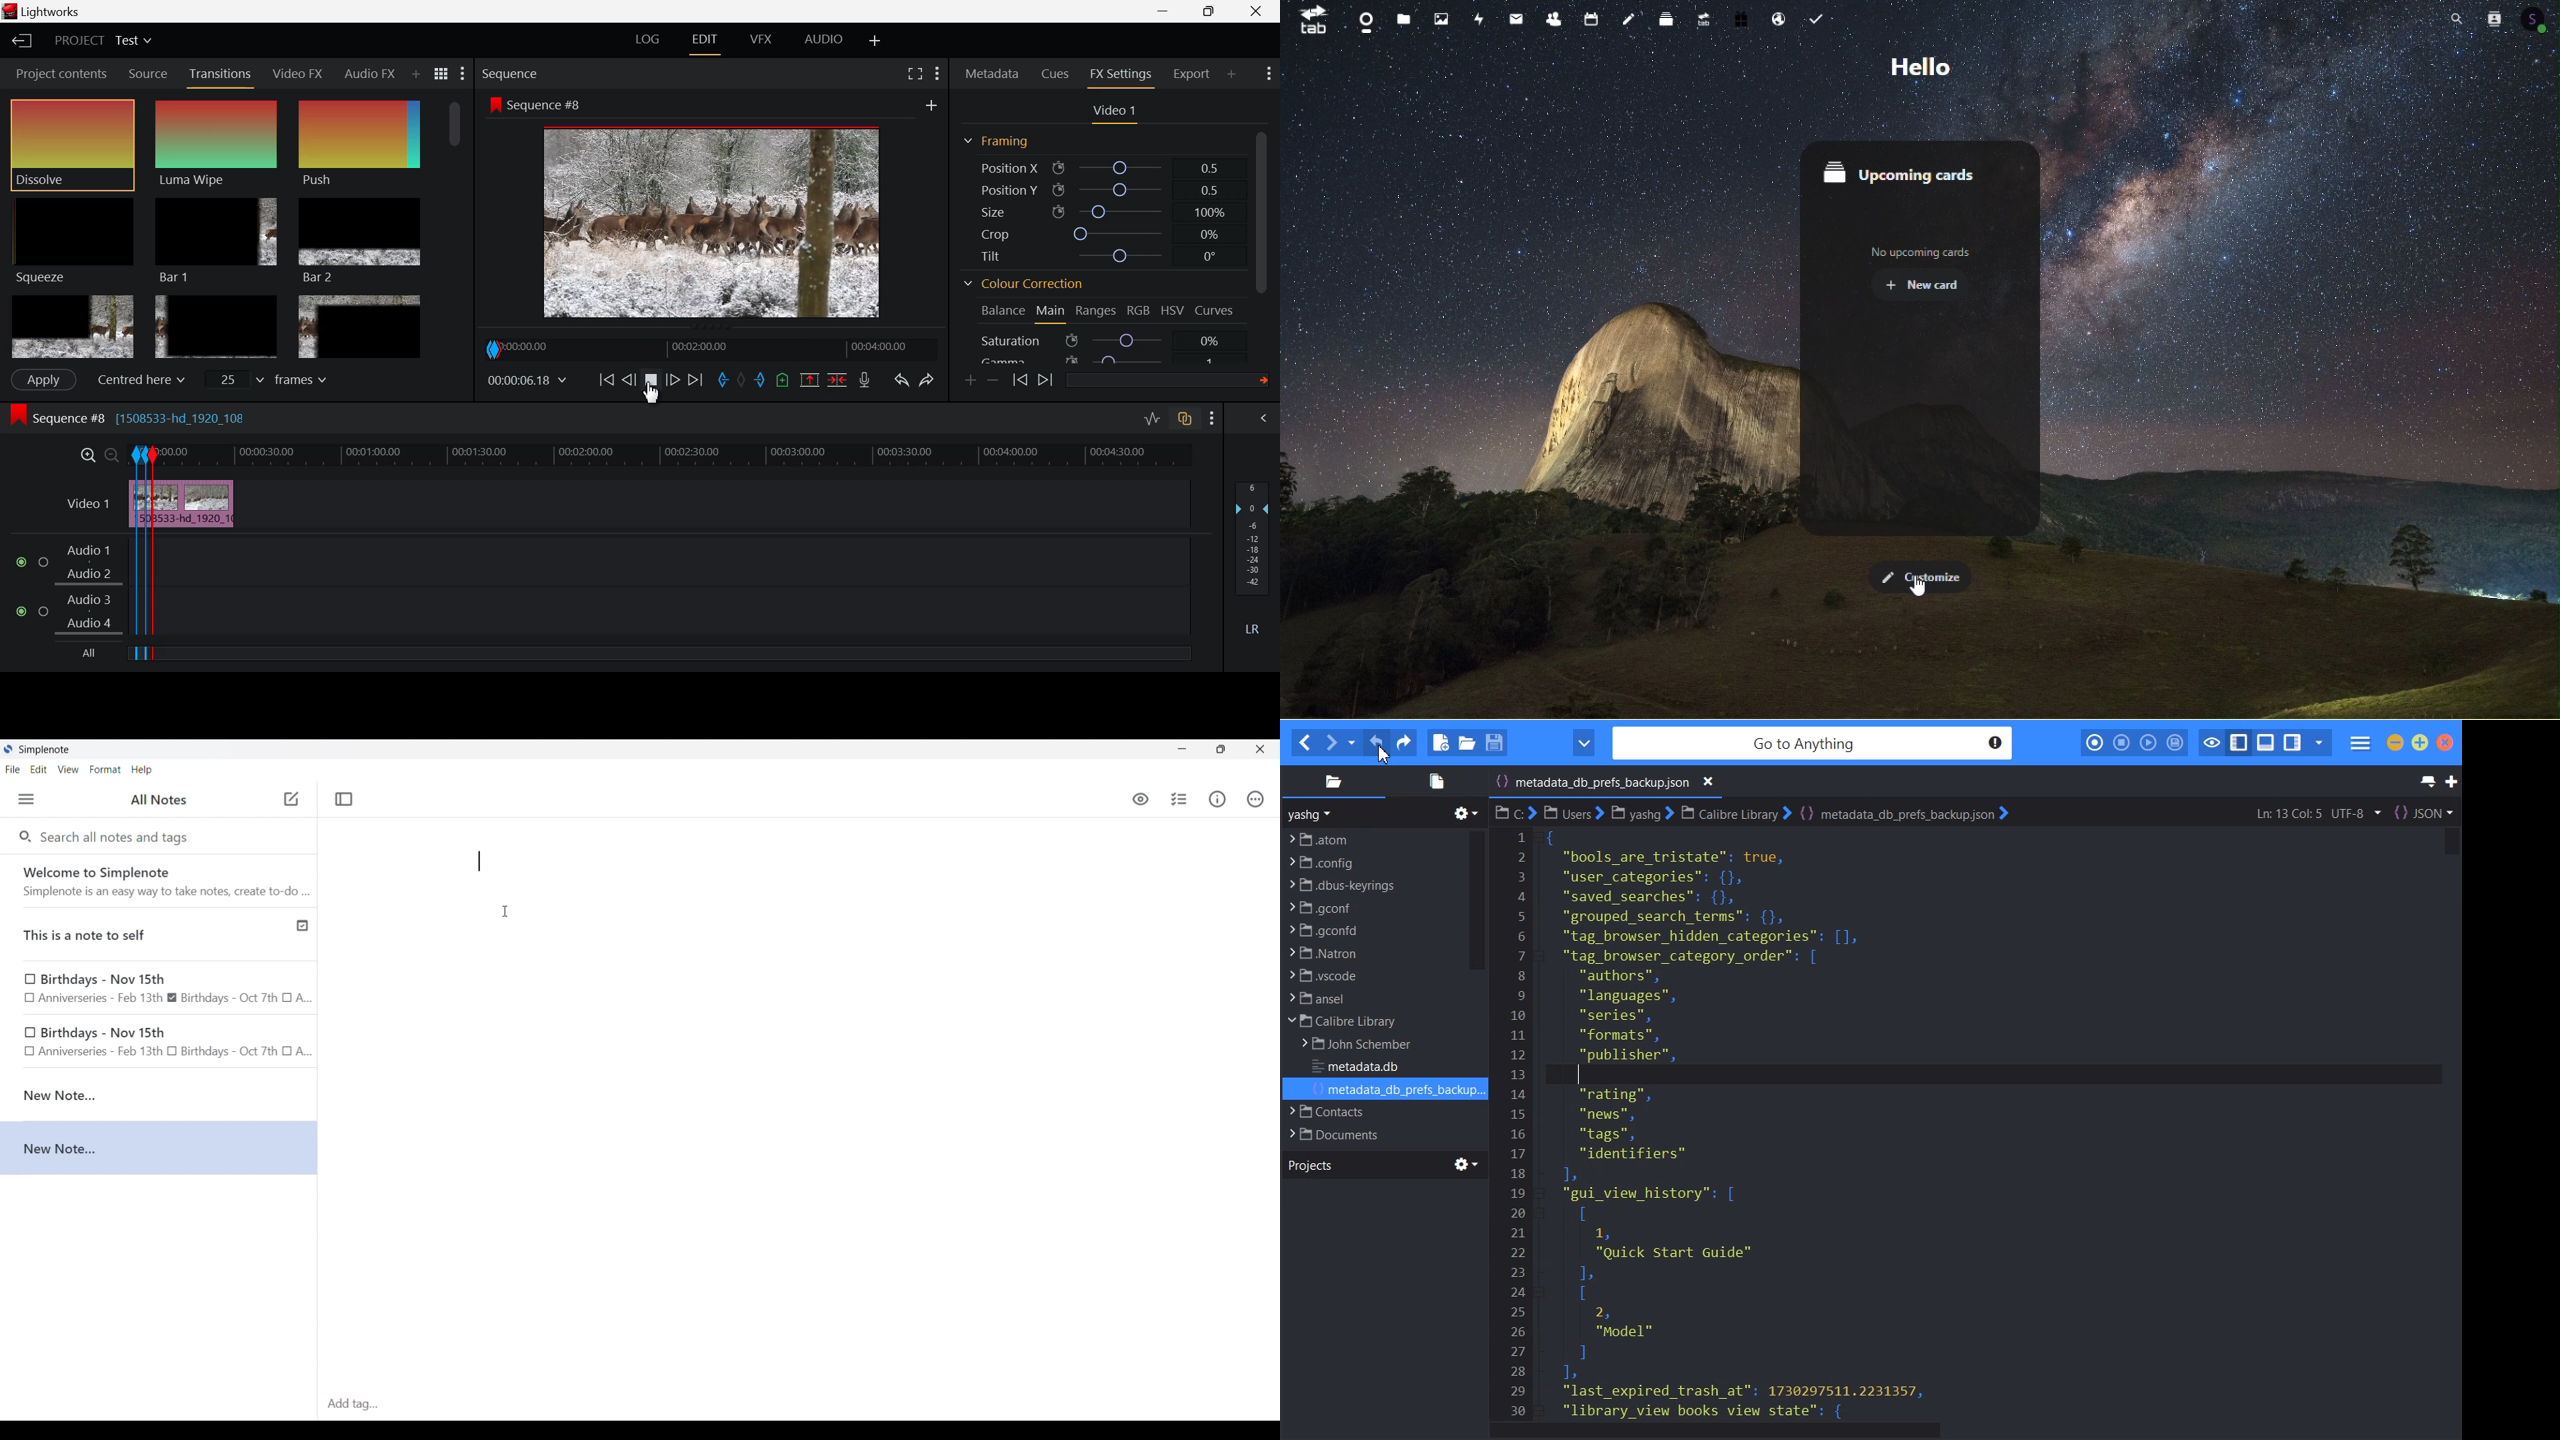 The width and height of the screenshot is (2576, 1456). Describe the element at coordinates (707, 39) in the screenshot. I see `EDIT Tab Open` at that location.